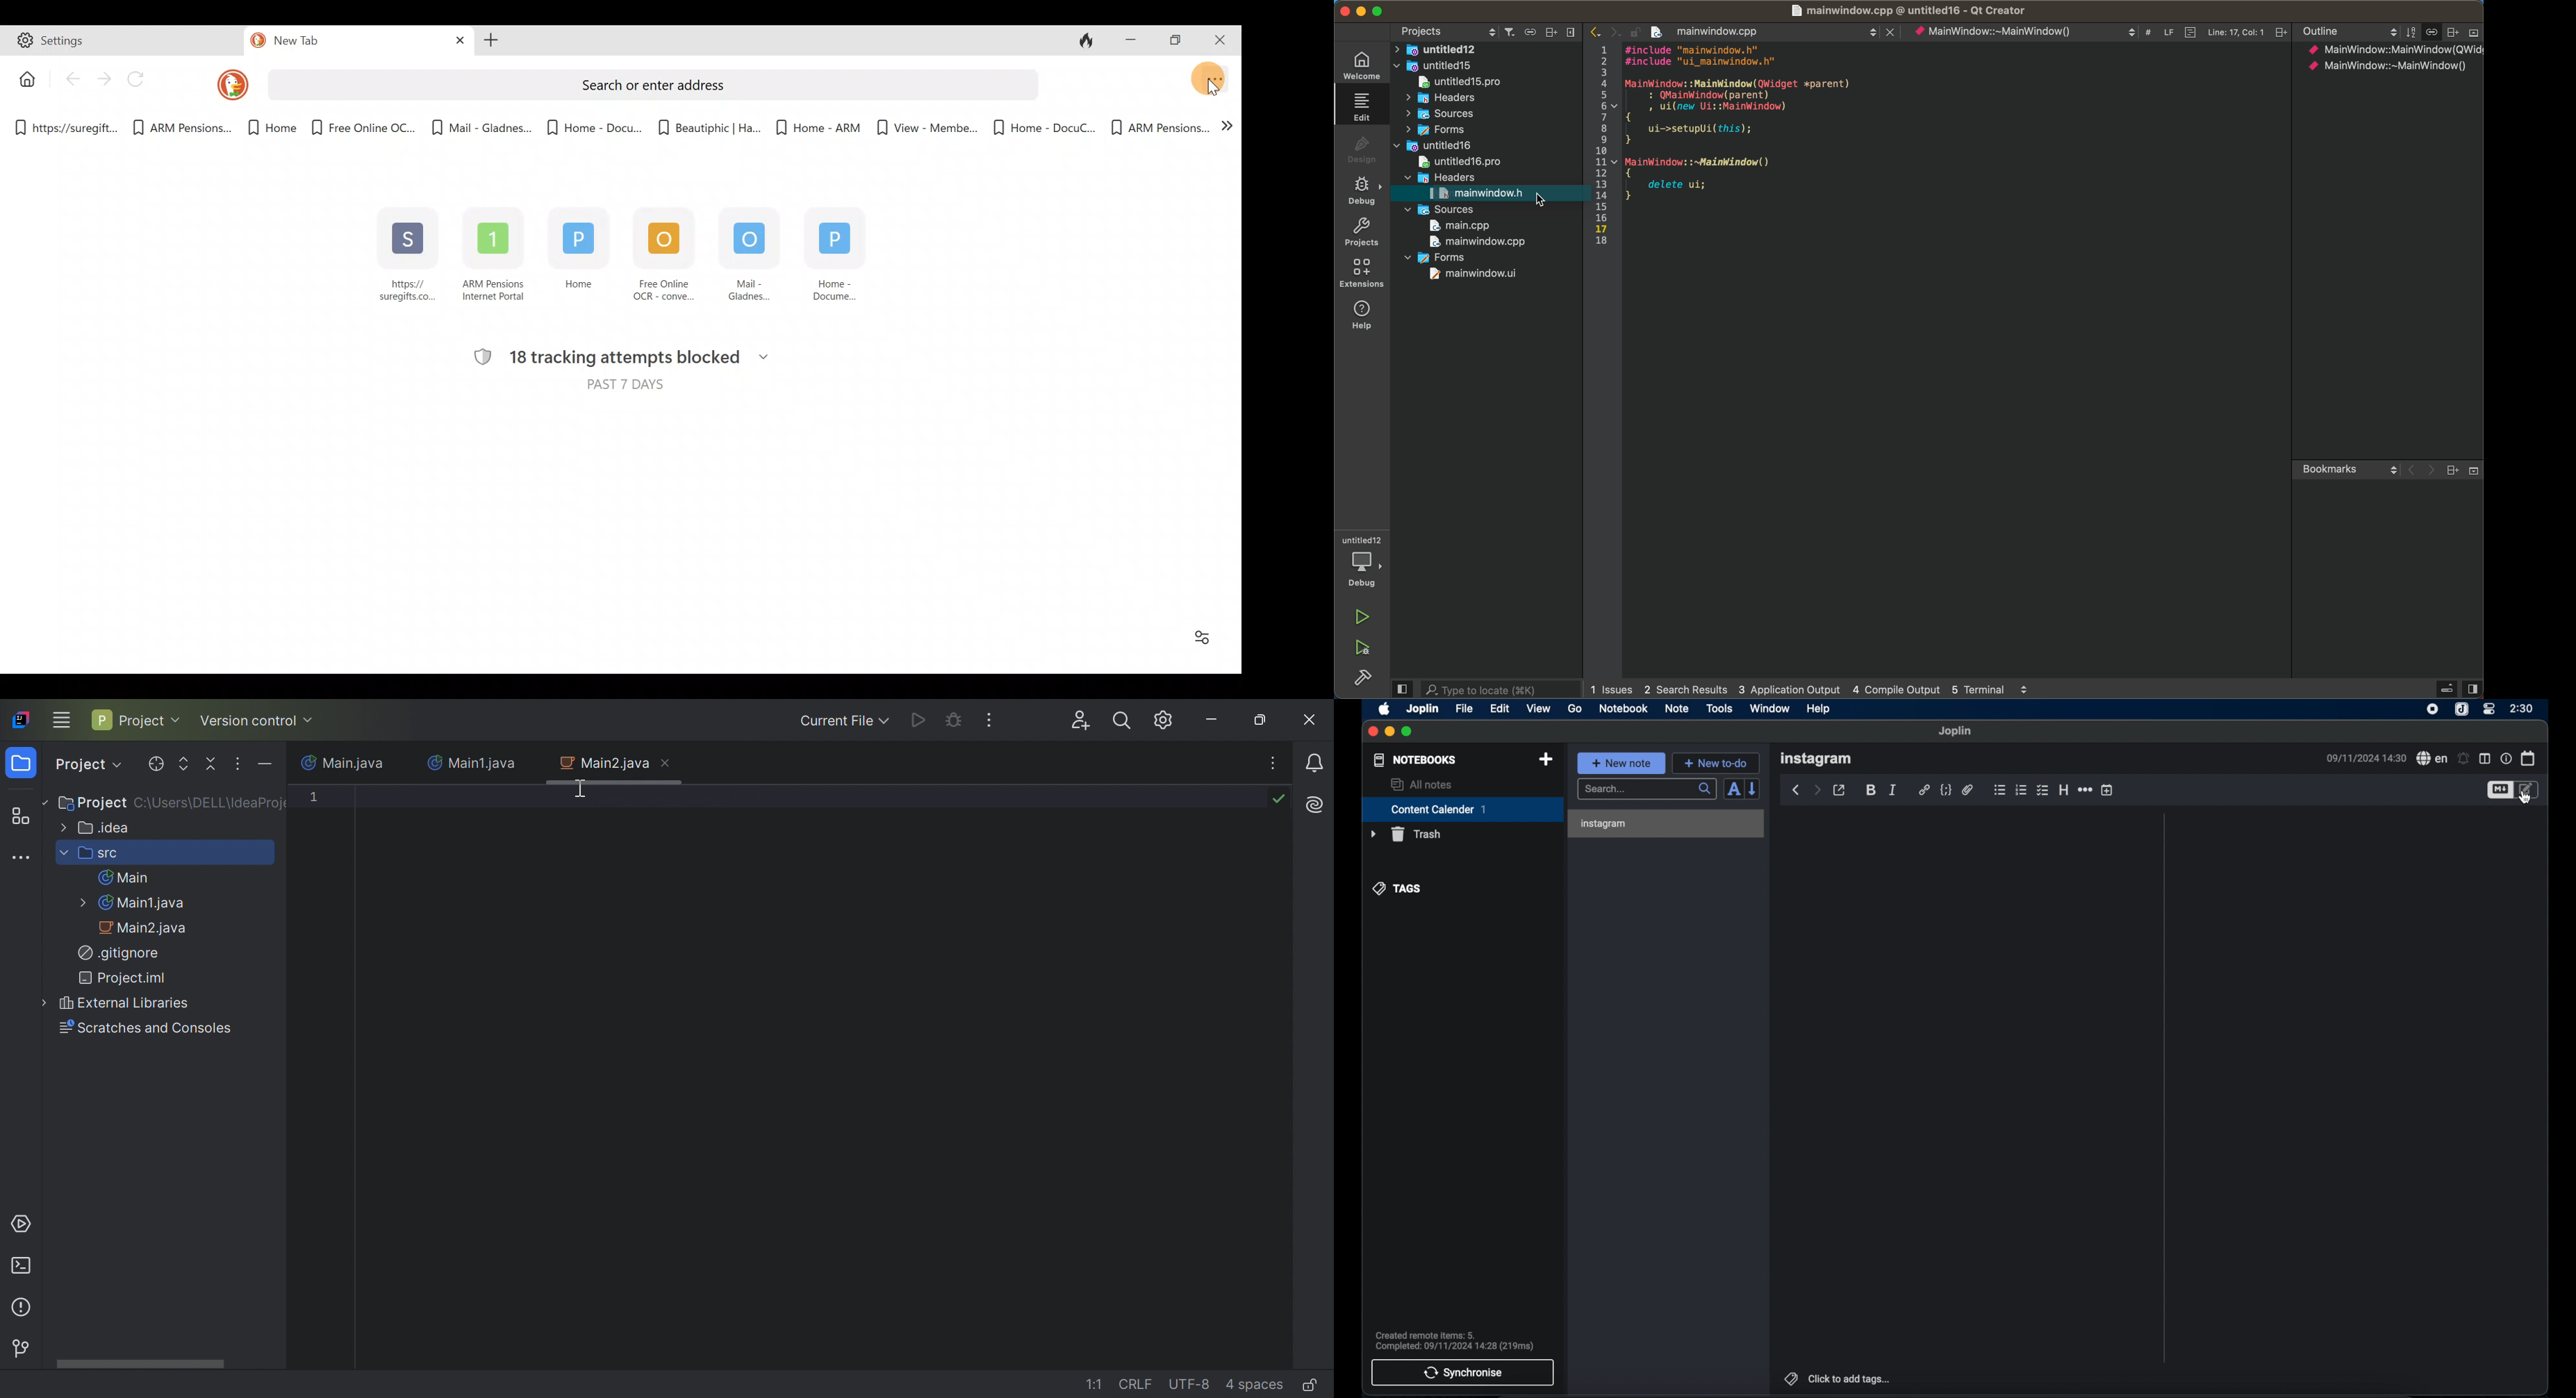  Describe the element at coordinates (1816, 759) in the screenshot. I see `instagram` at that location.